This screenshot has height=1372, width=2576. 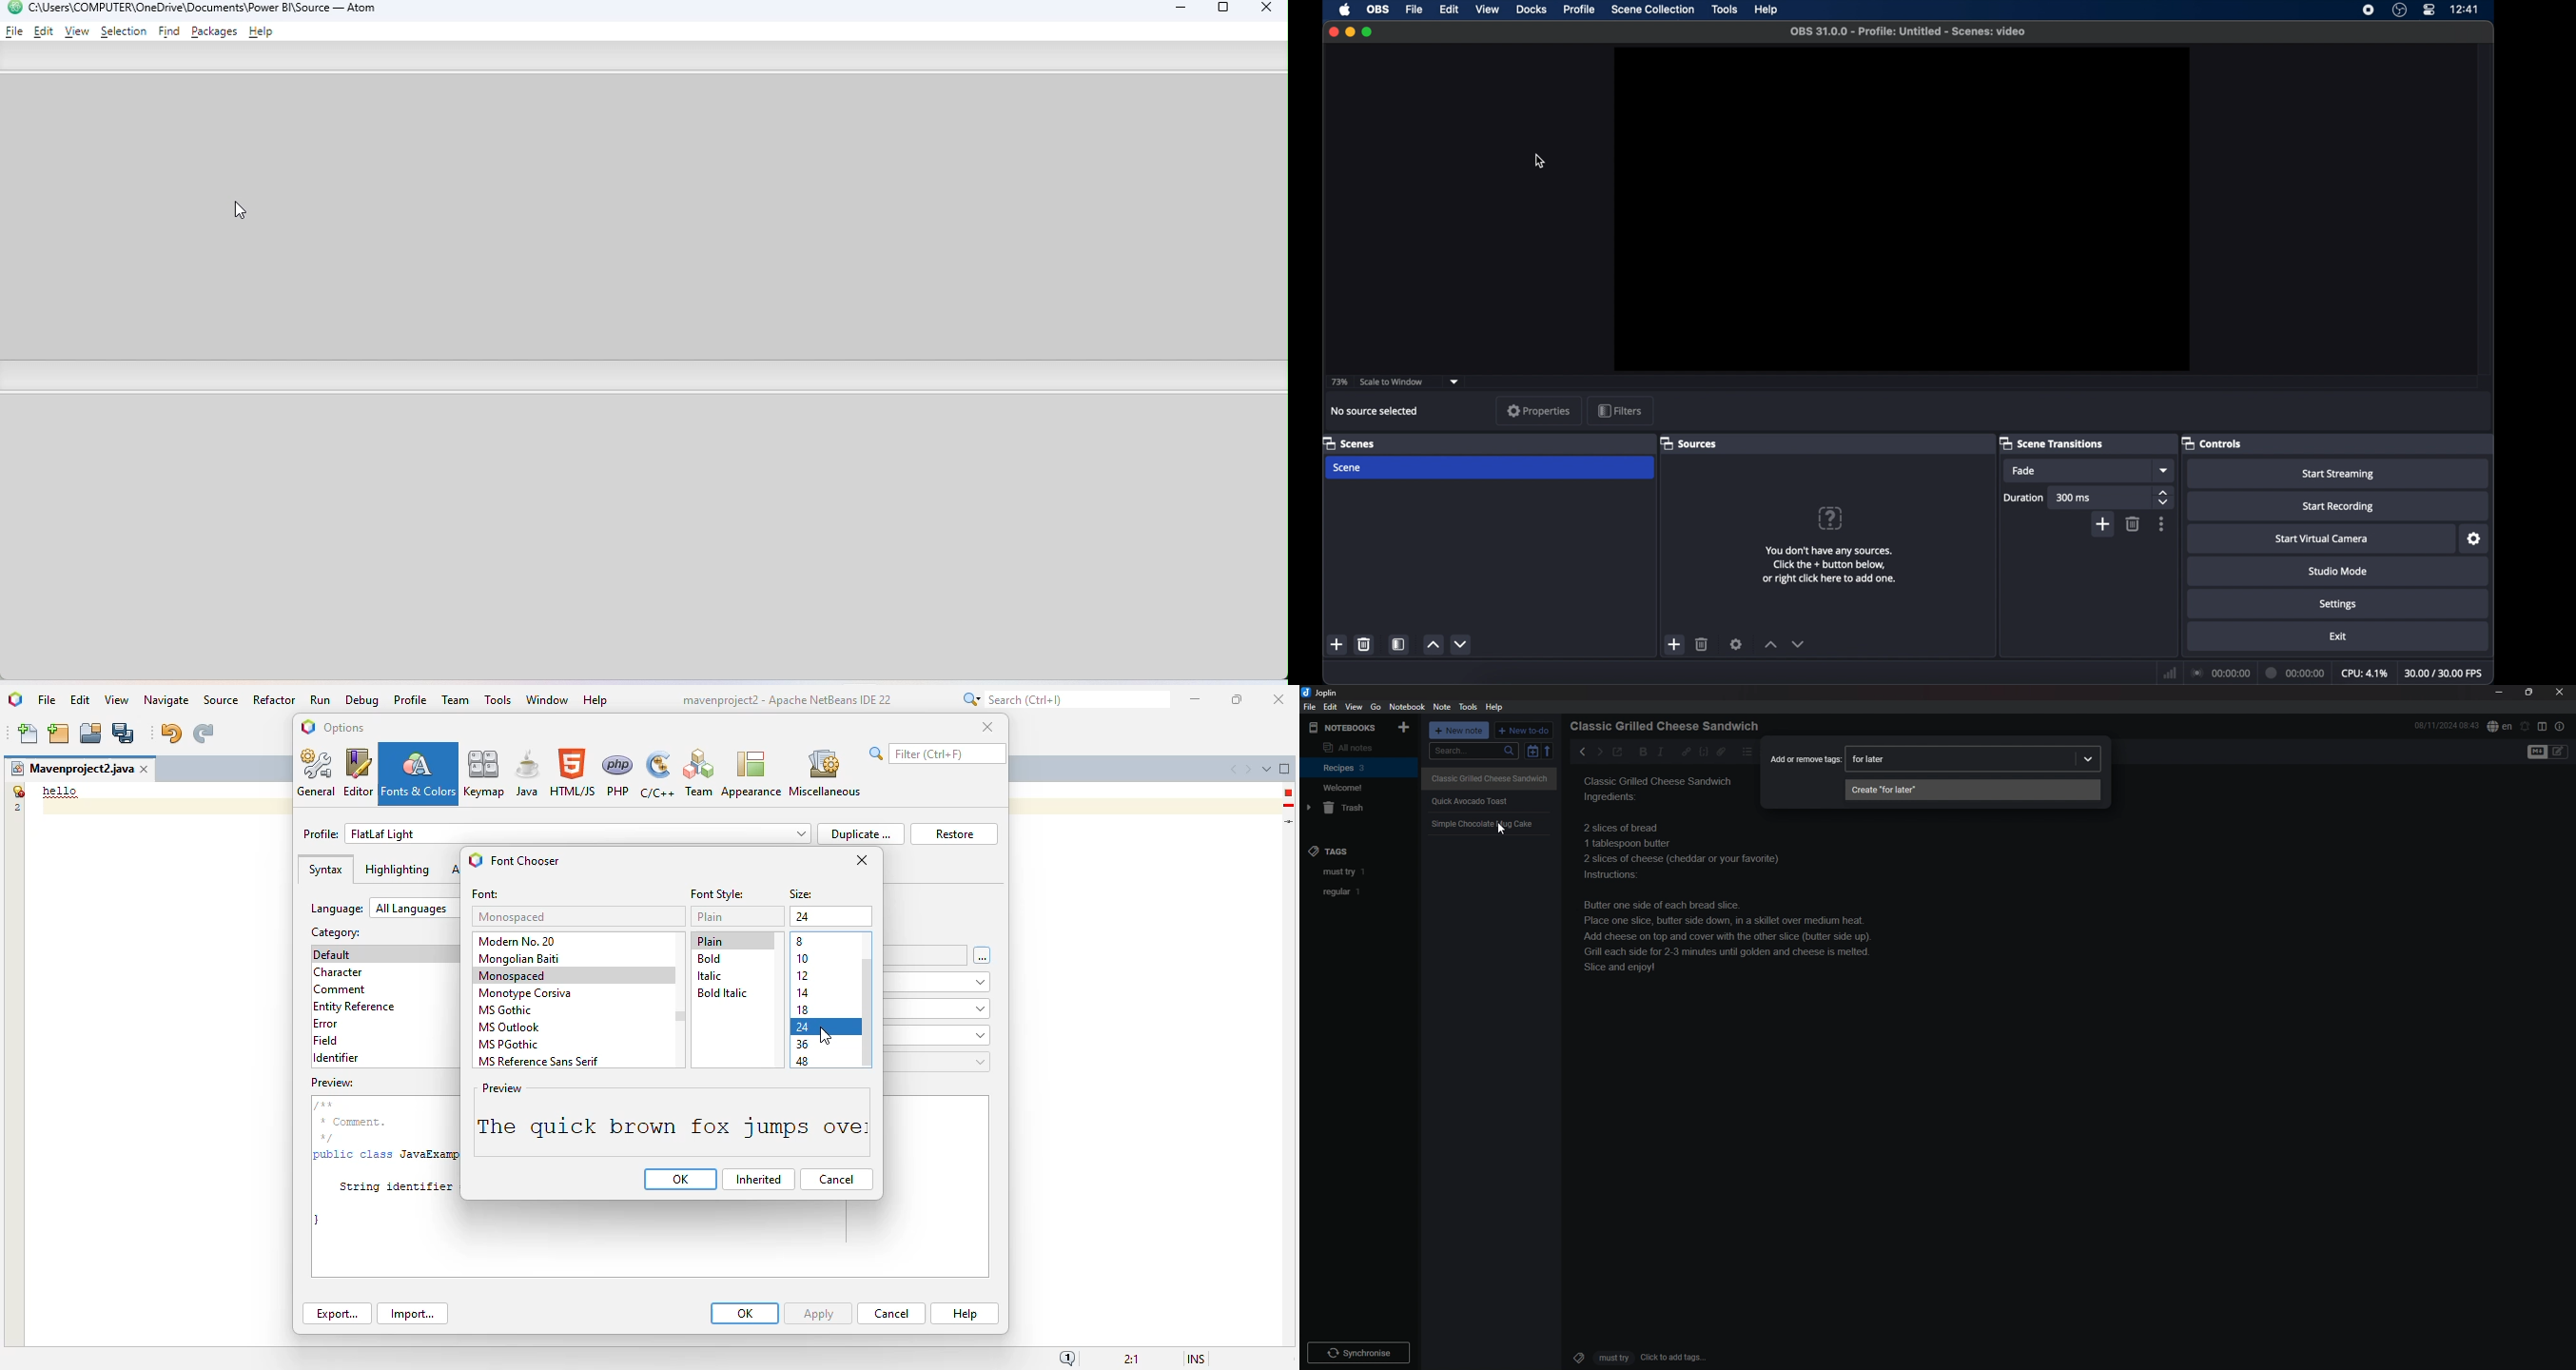 What do you see at coordinates (1392, 381) in the screenshot?
I see `scale to window` at bounding box center [1392, 381].